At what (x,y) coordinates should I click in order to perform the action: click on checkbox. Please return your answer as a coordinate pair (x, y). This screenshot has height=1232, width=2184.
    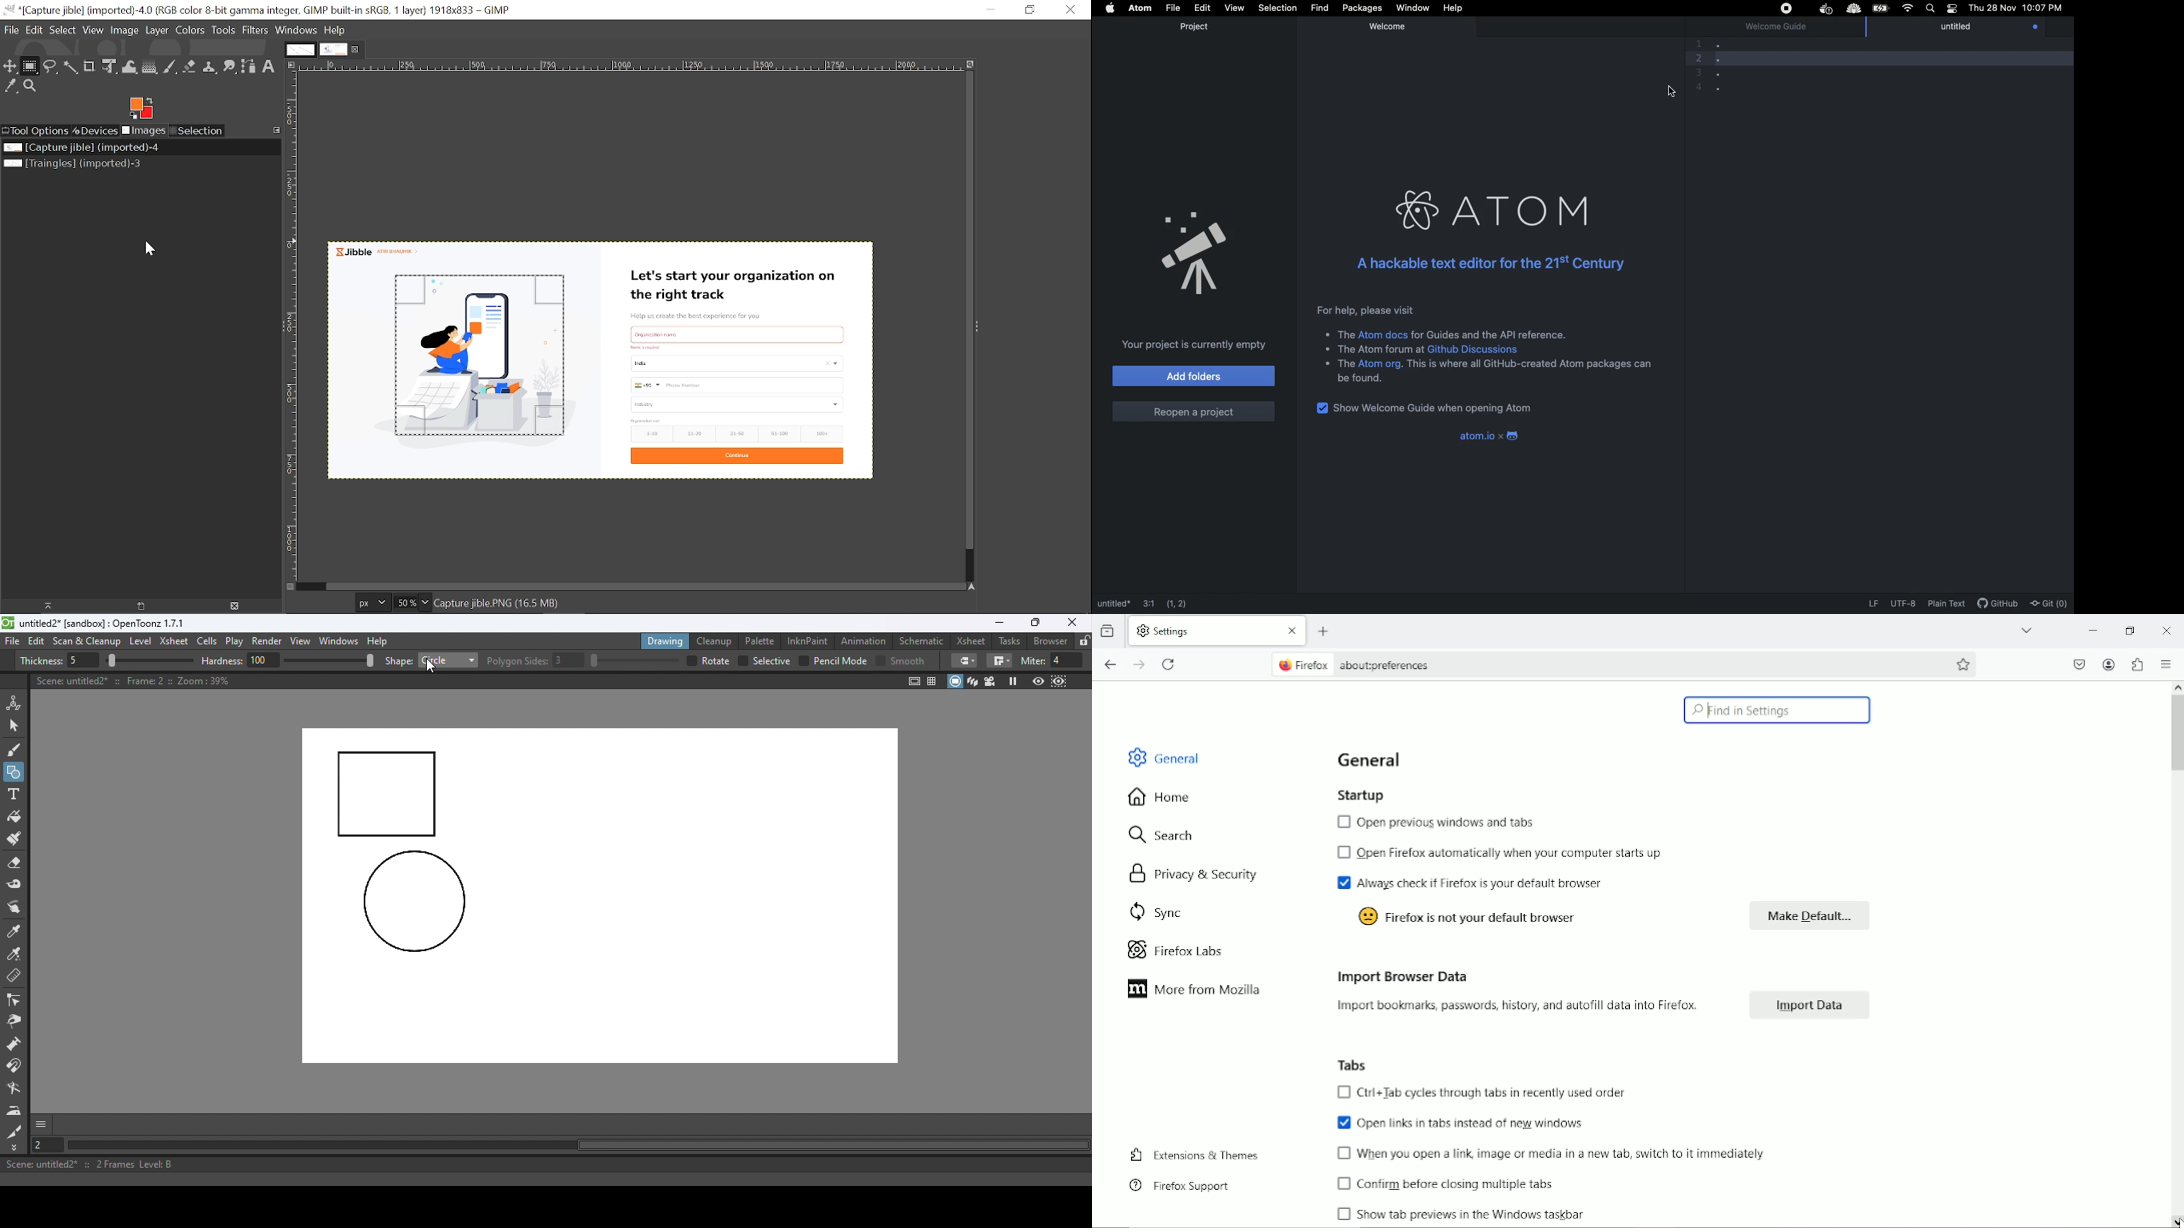
    Looking at the image, I should click on (803, 660).